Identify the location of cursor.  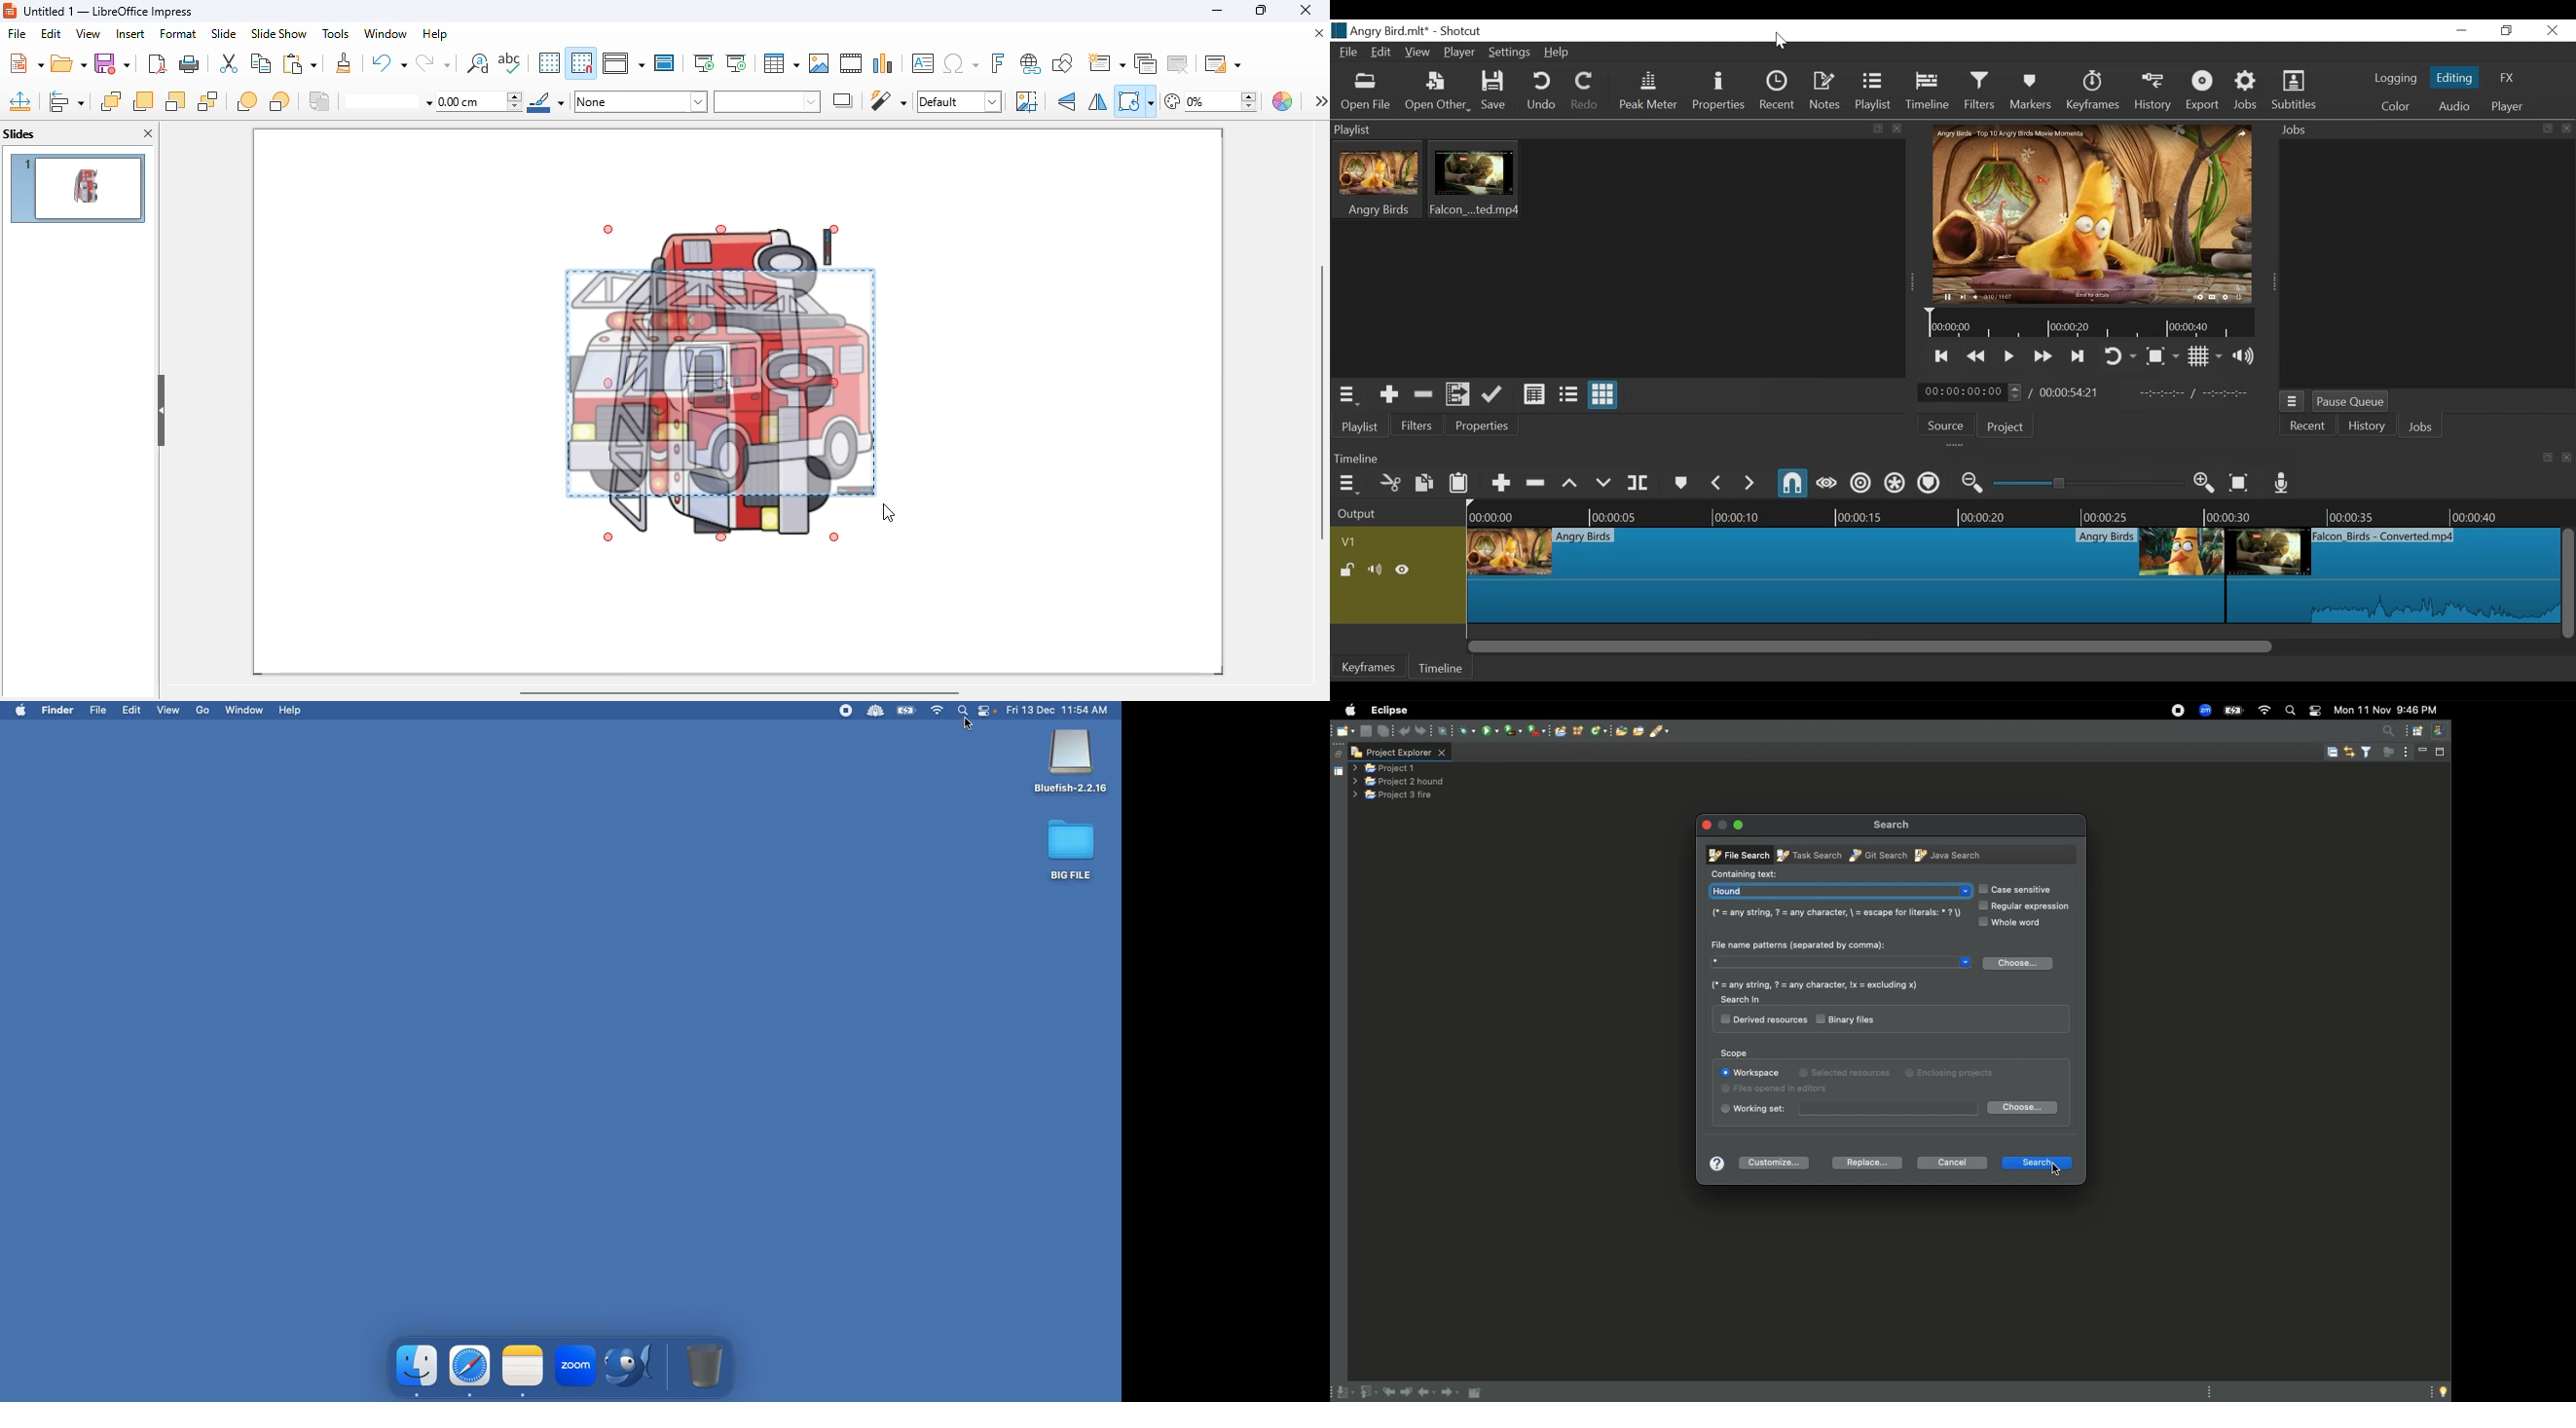
(1780, 42).